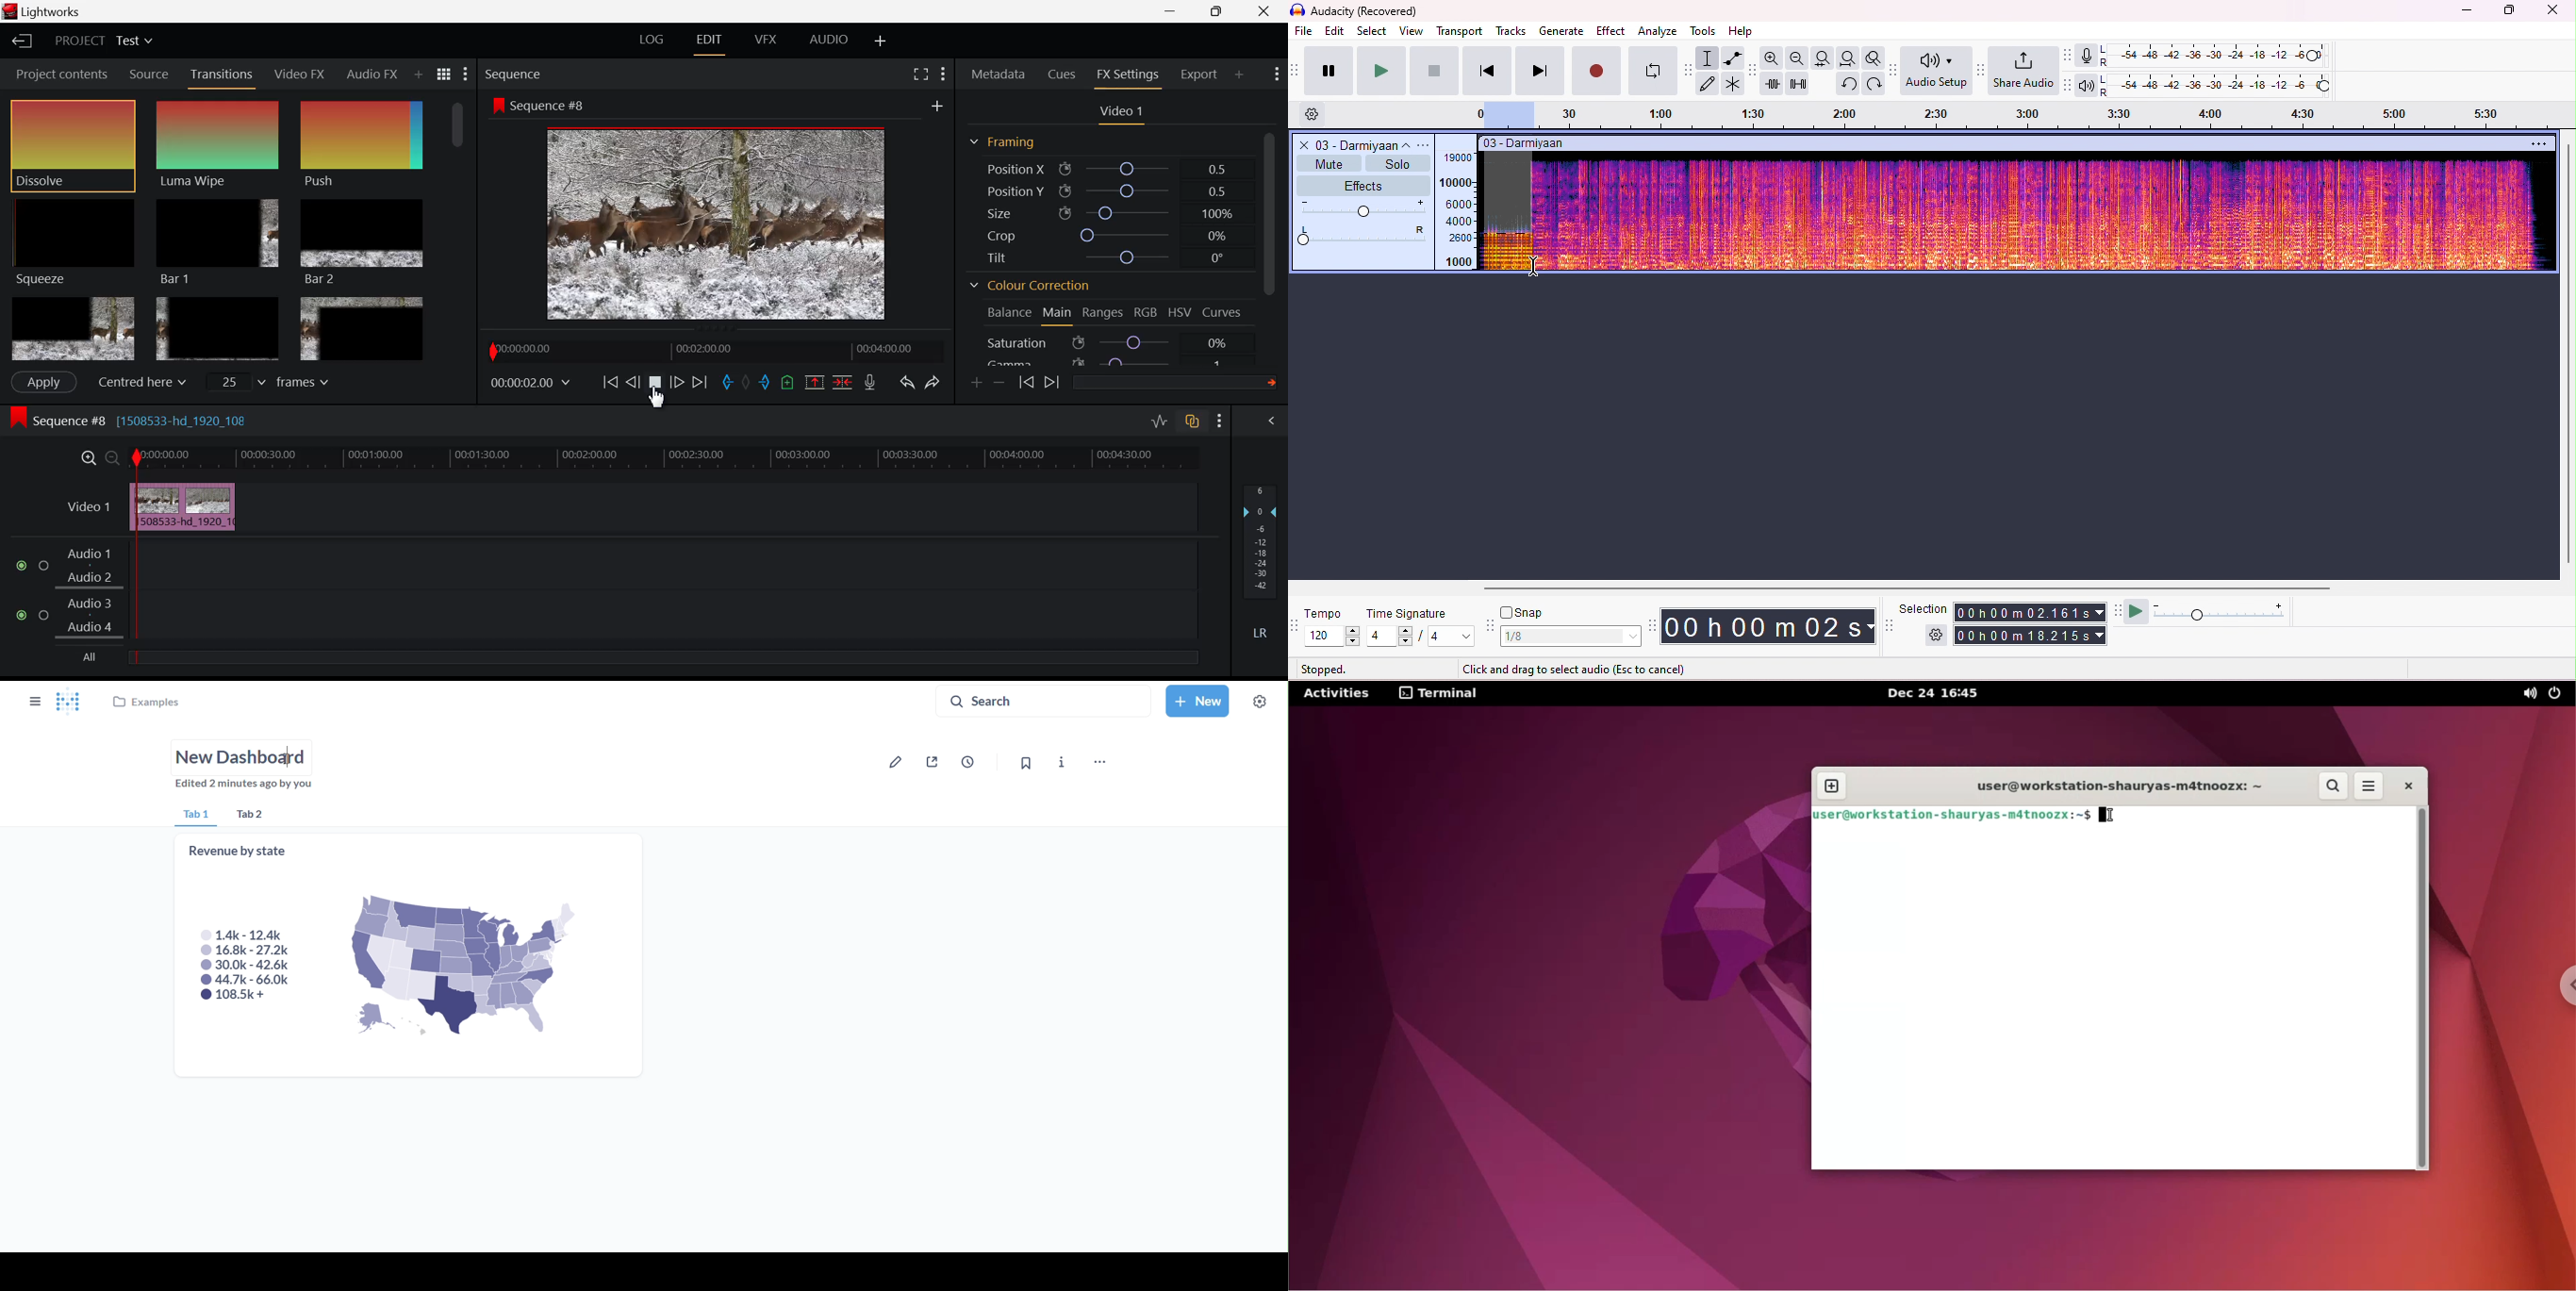  I want to click on silence selection, so click(1799, 83).